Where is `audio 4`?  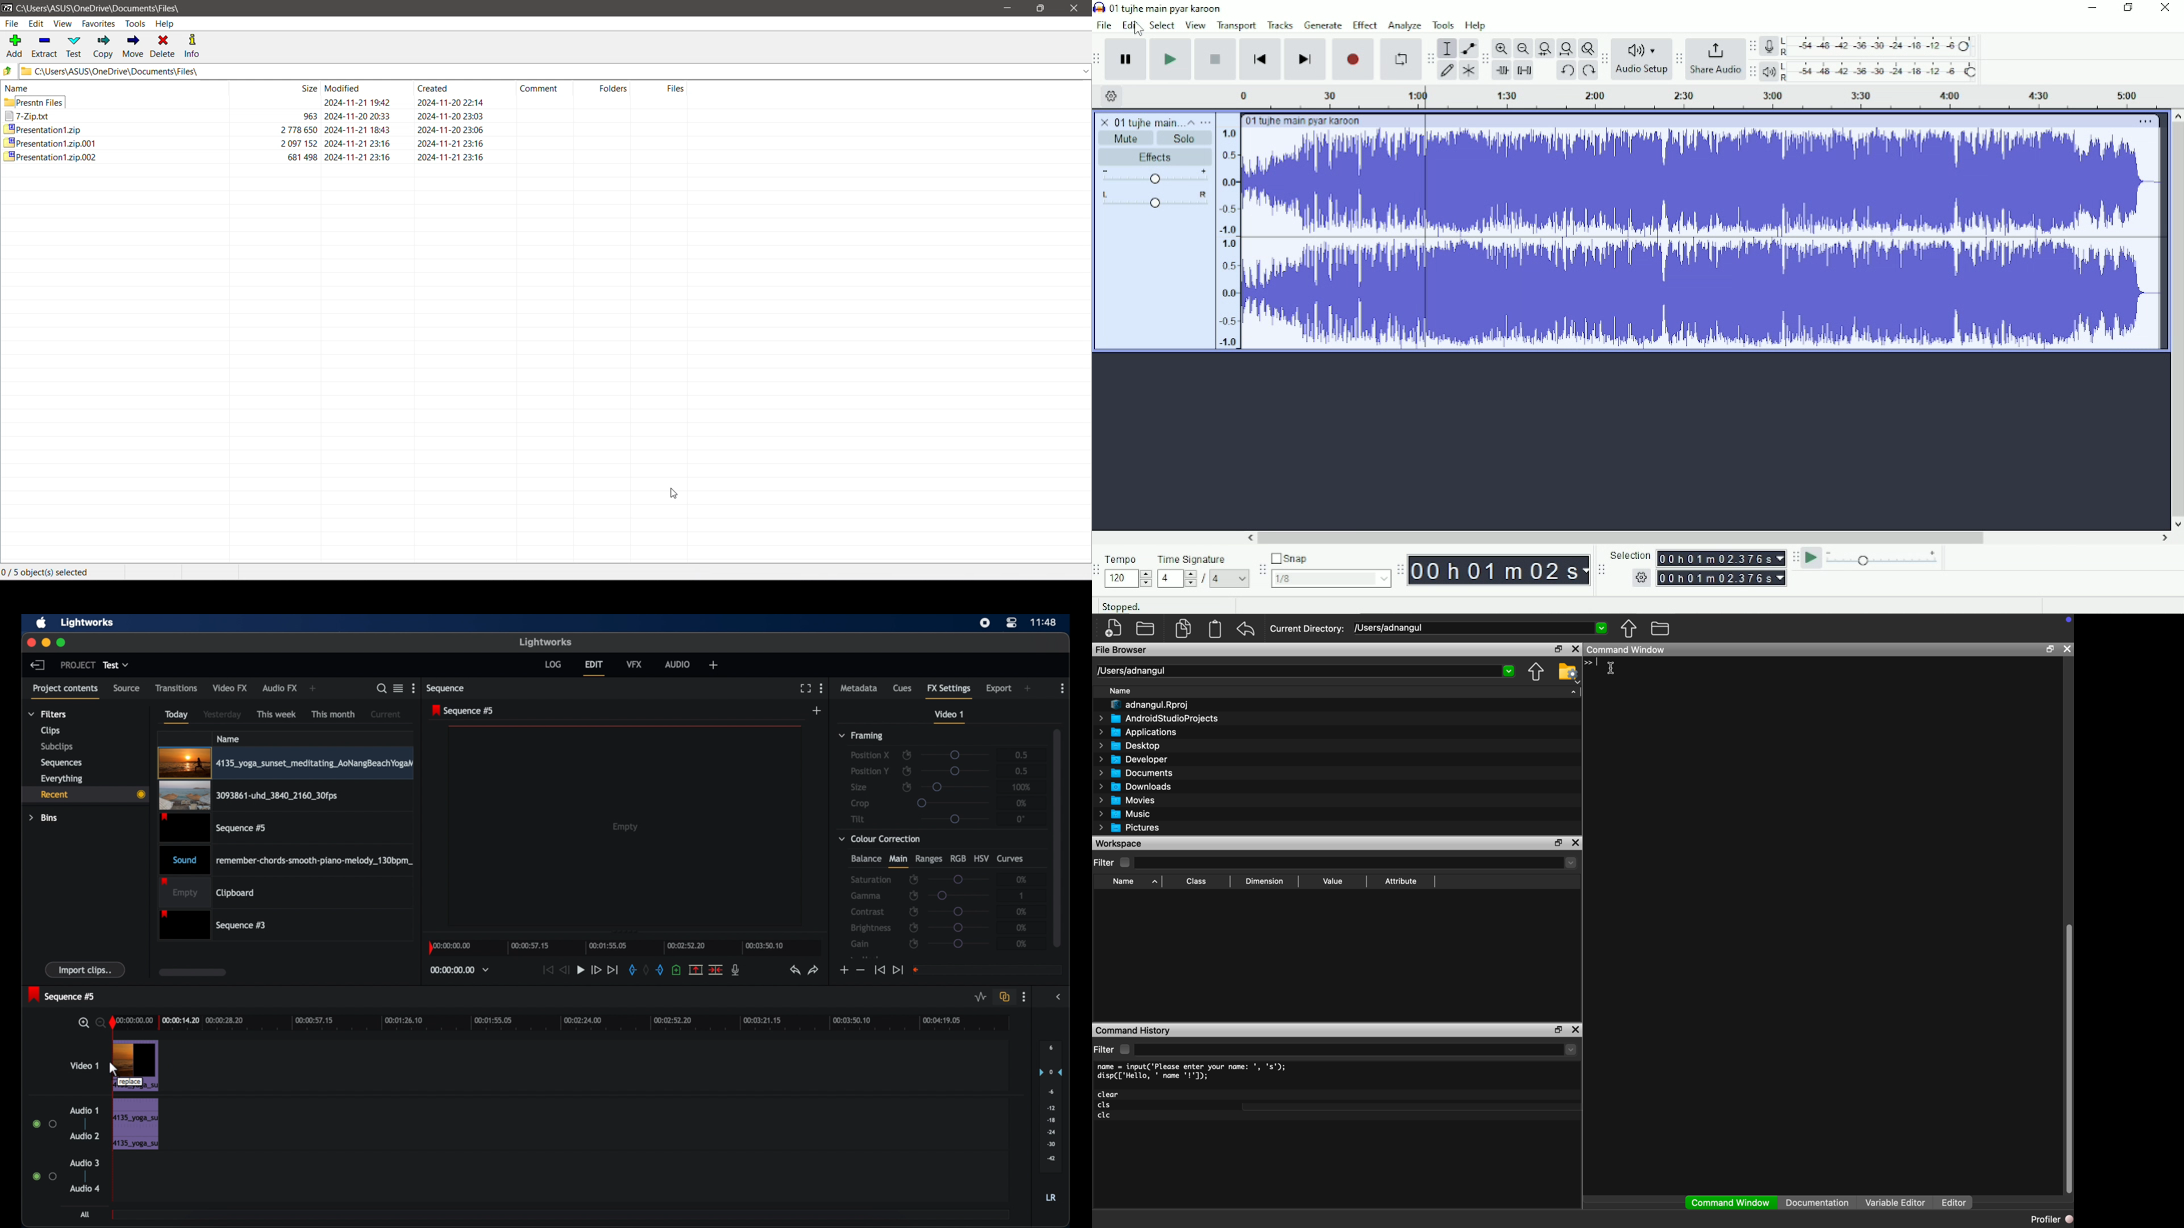 audio 4 is located at coordinates (84, 1188).